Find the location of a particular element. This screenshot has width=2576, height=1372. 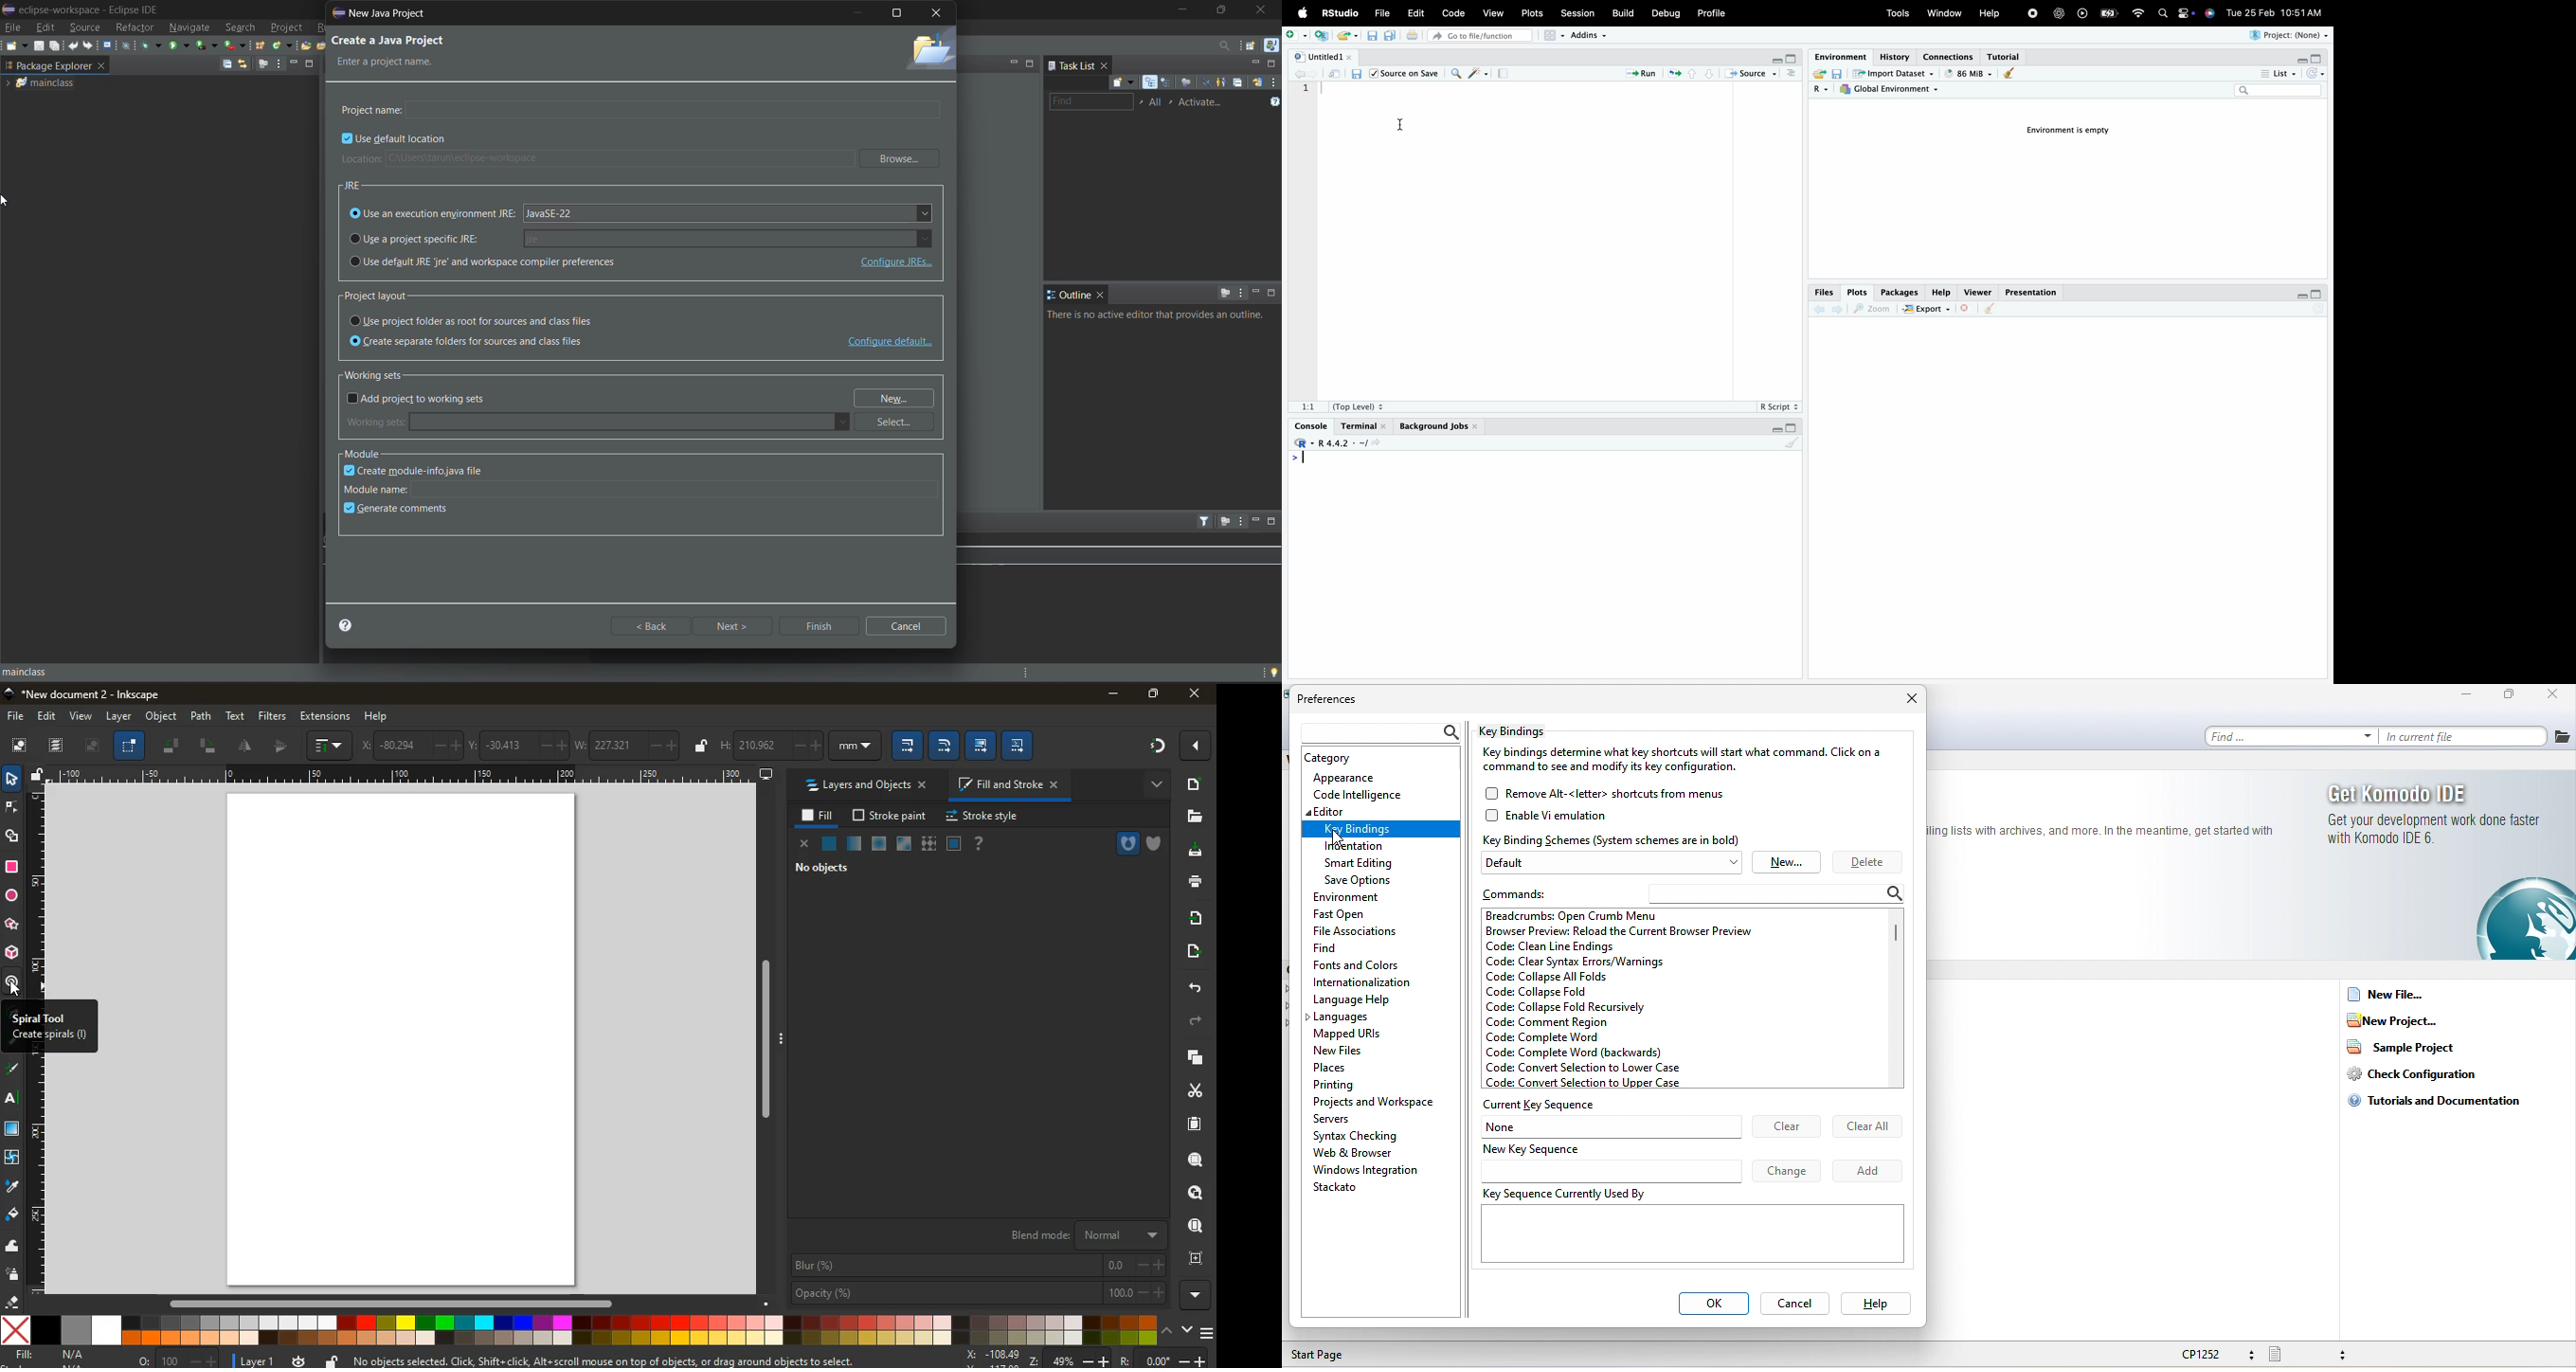

save multiple scripts is located at coordinates (1392, 40).